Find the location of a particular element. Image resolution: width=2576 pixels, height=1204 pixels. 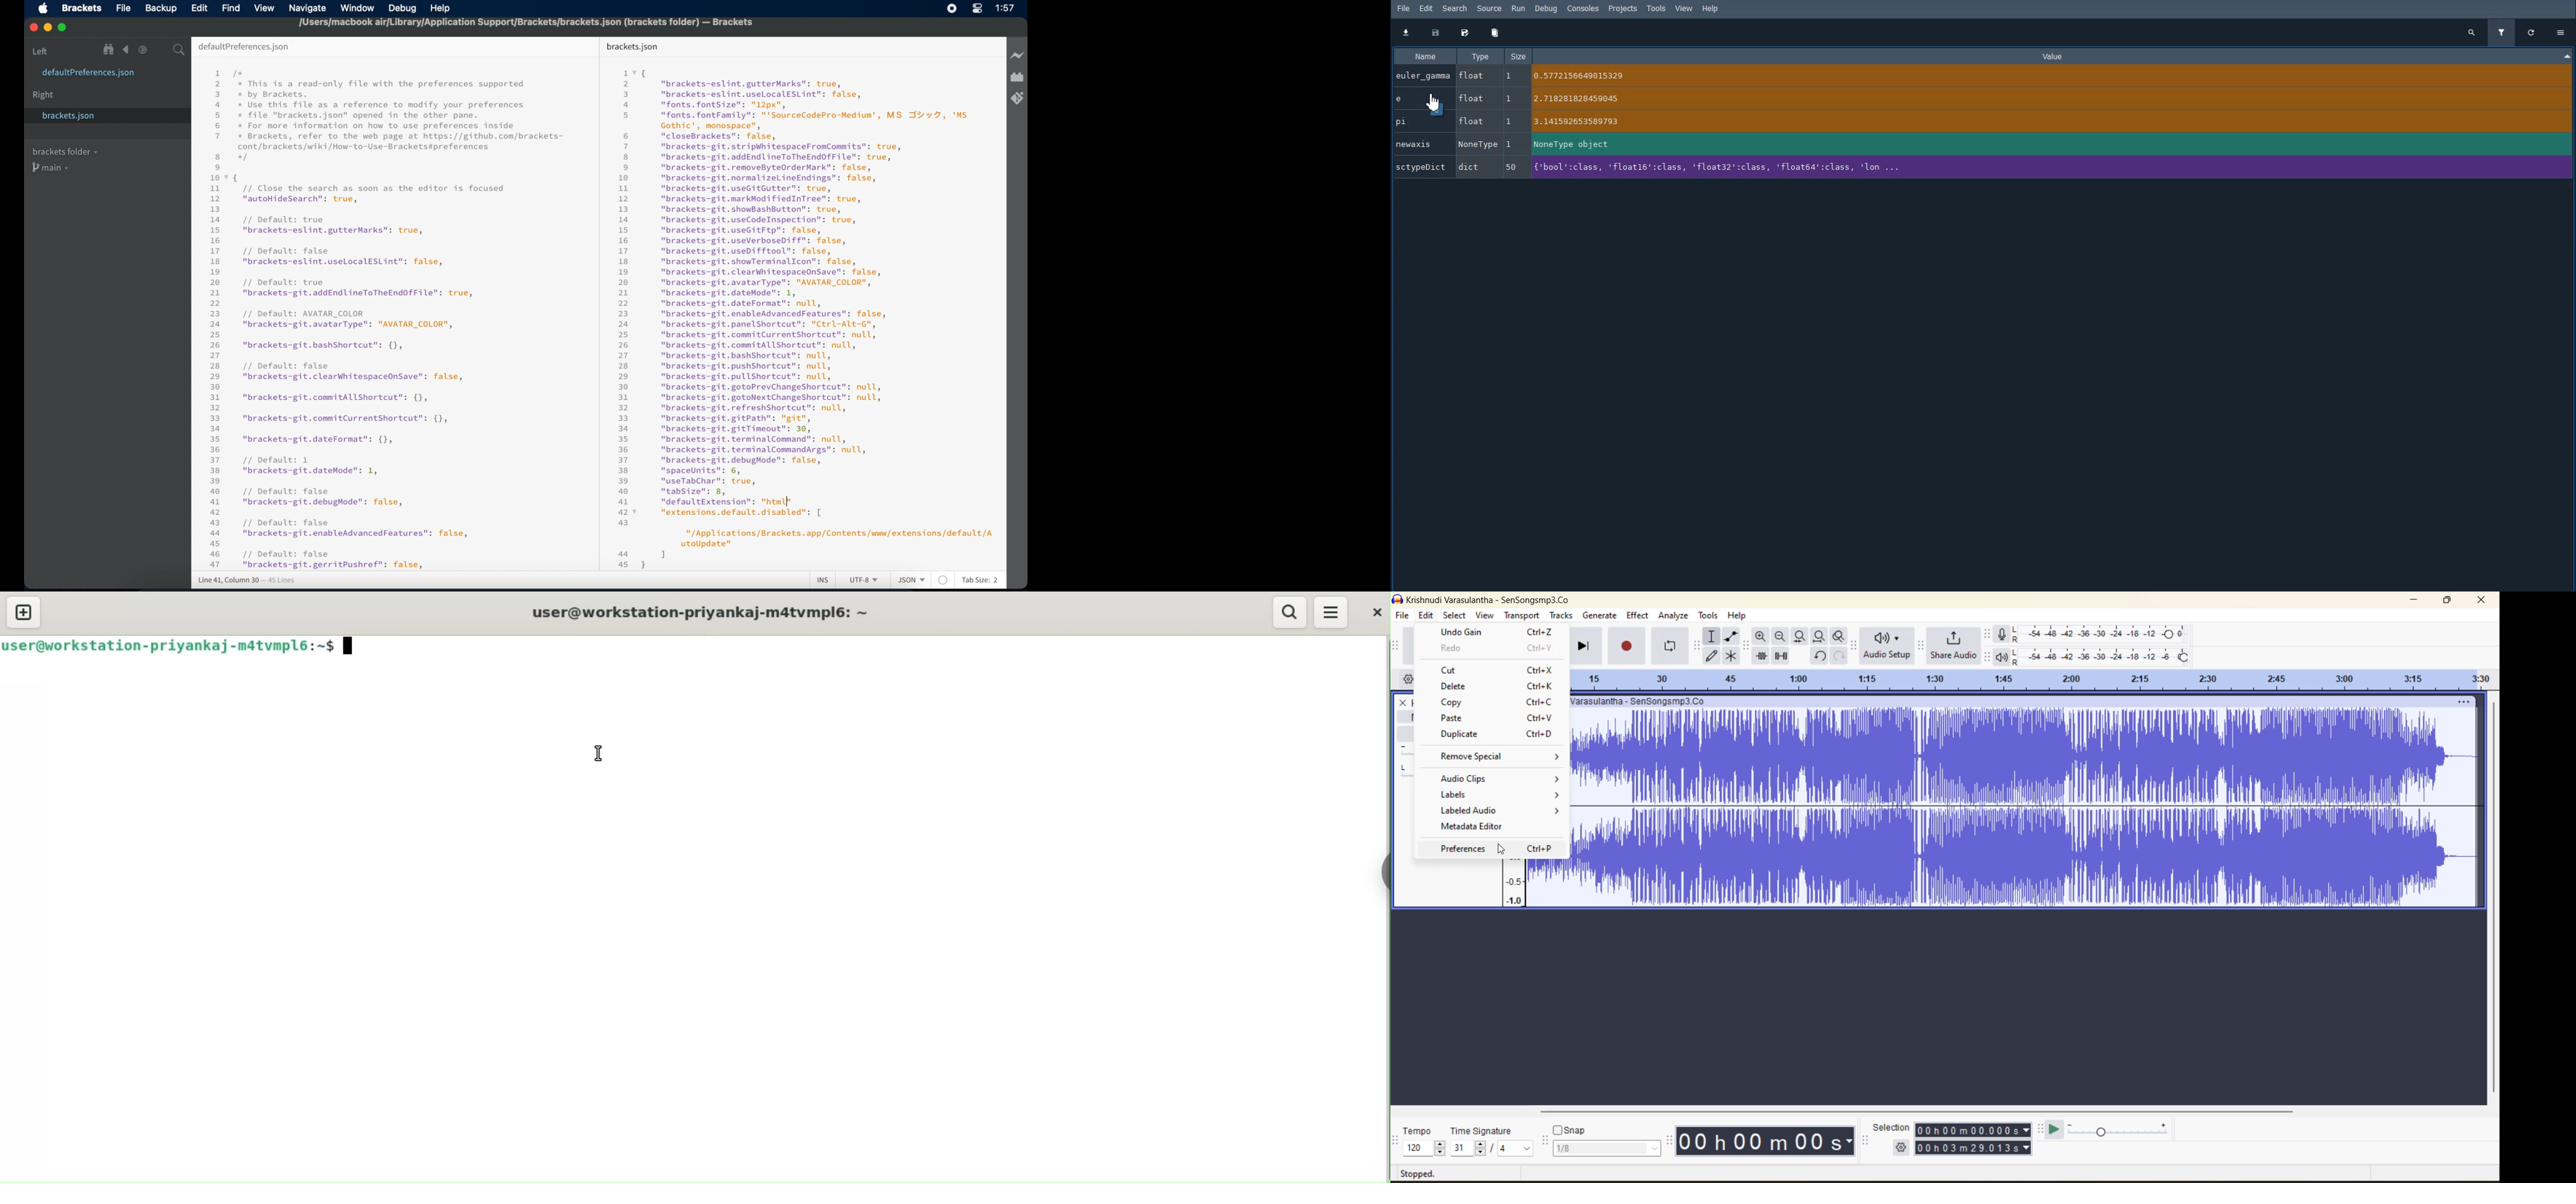

cut is located at coordinates (1497, 671).